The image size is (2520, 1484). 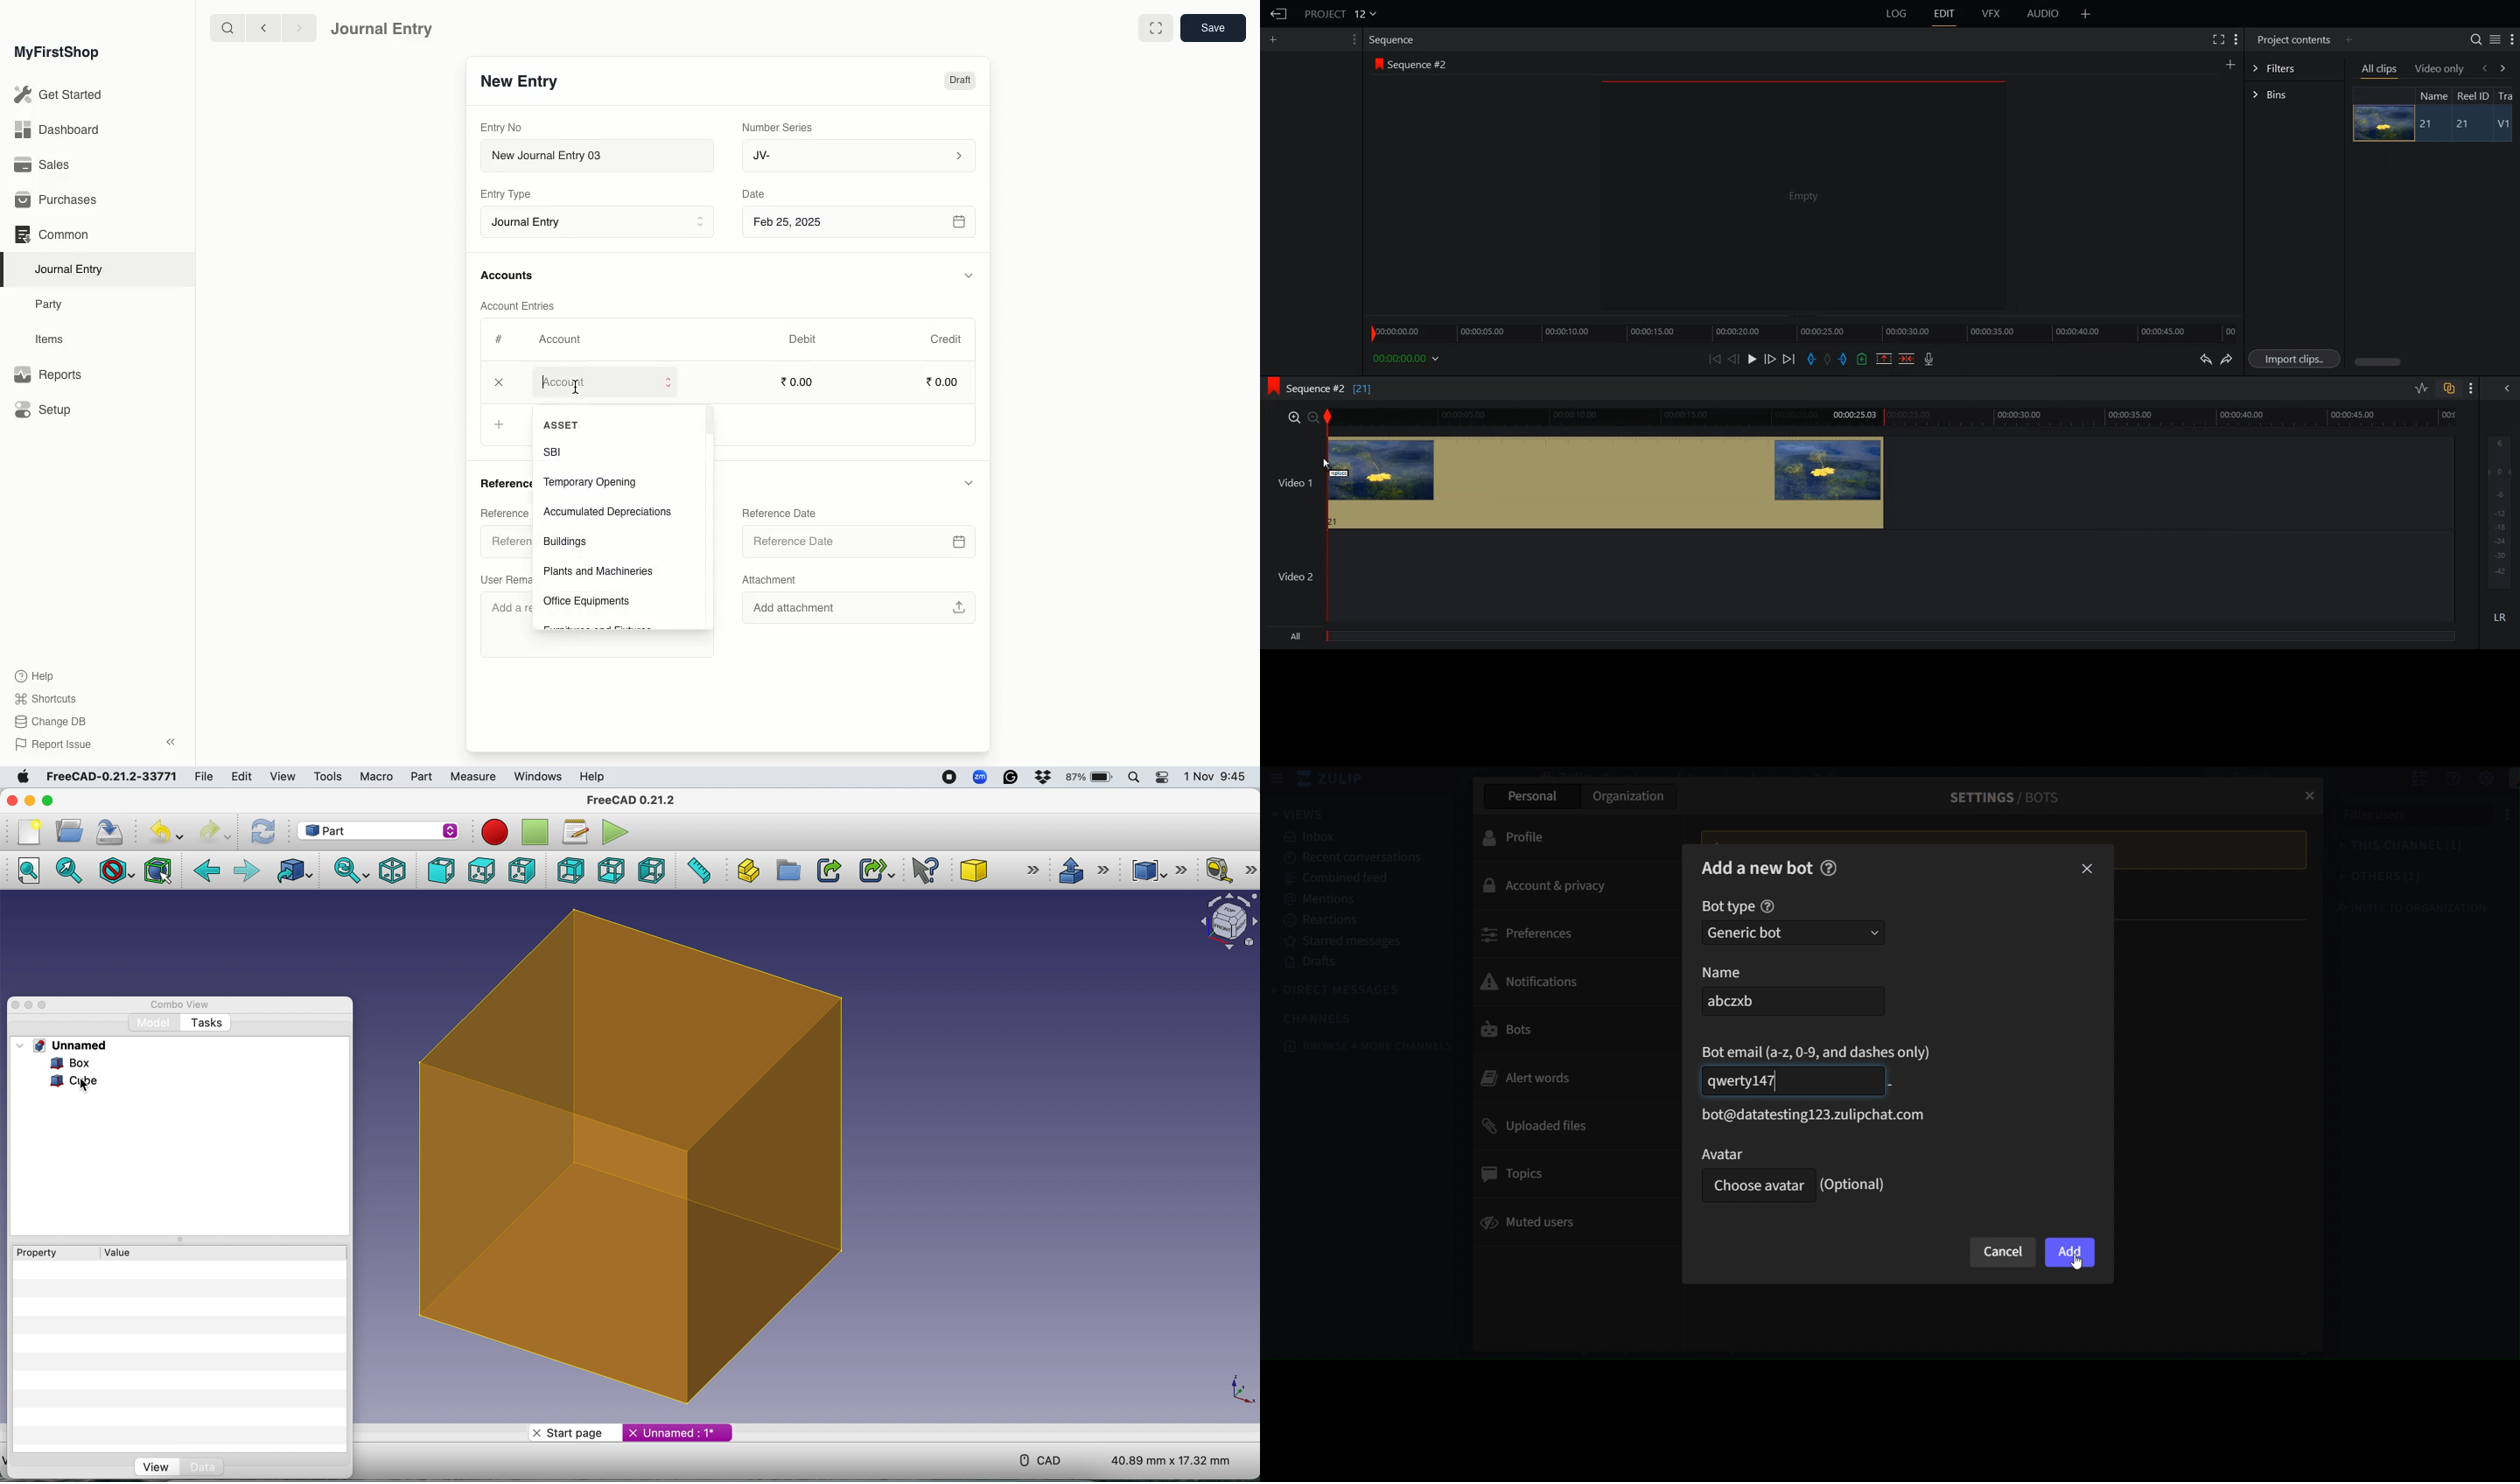 What do you see at coordinates (502, 127) in the screenshot?
I see `Entry No` at bounding box center [502, 127].